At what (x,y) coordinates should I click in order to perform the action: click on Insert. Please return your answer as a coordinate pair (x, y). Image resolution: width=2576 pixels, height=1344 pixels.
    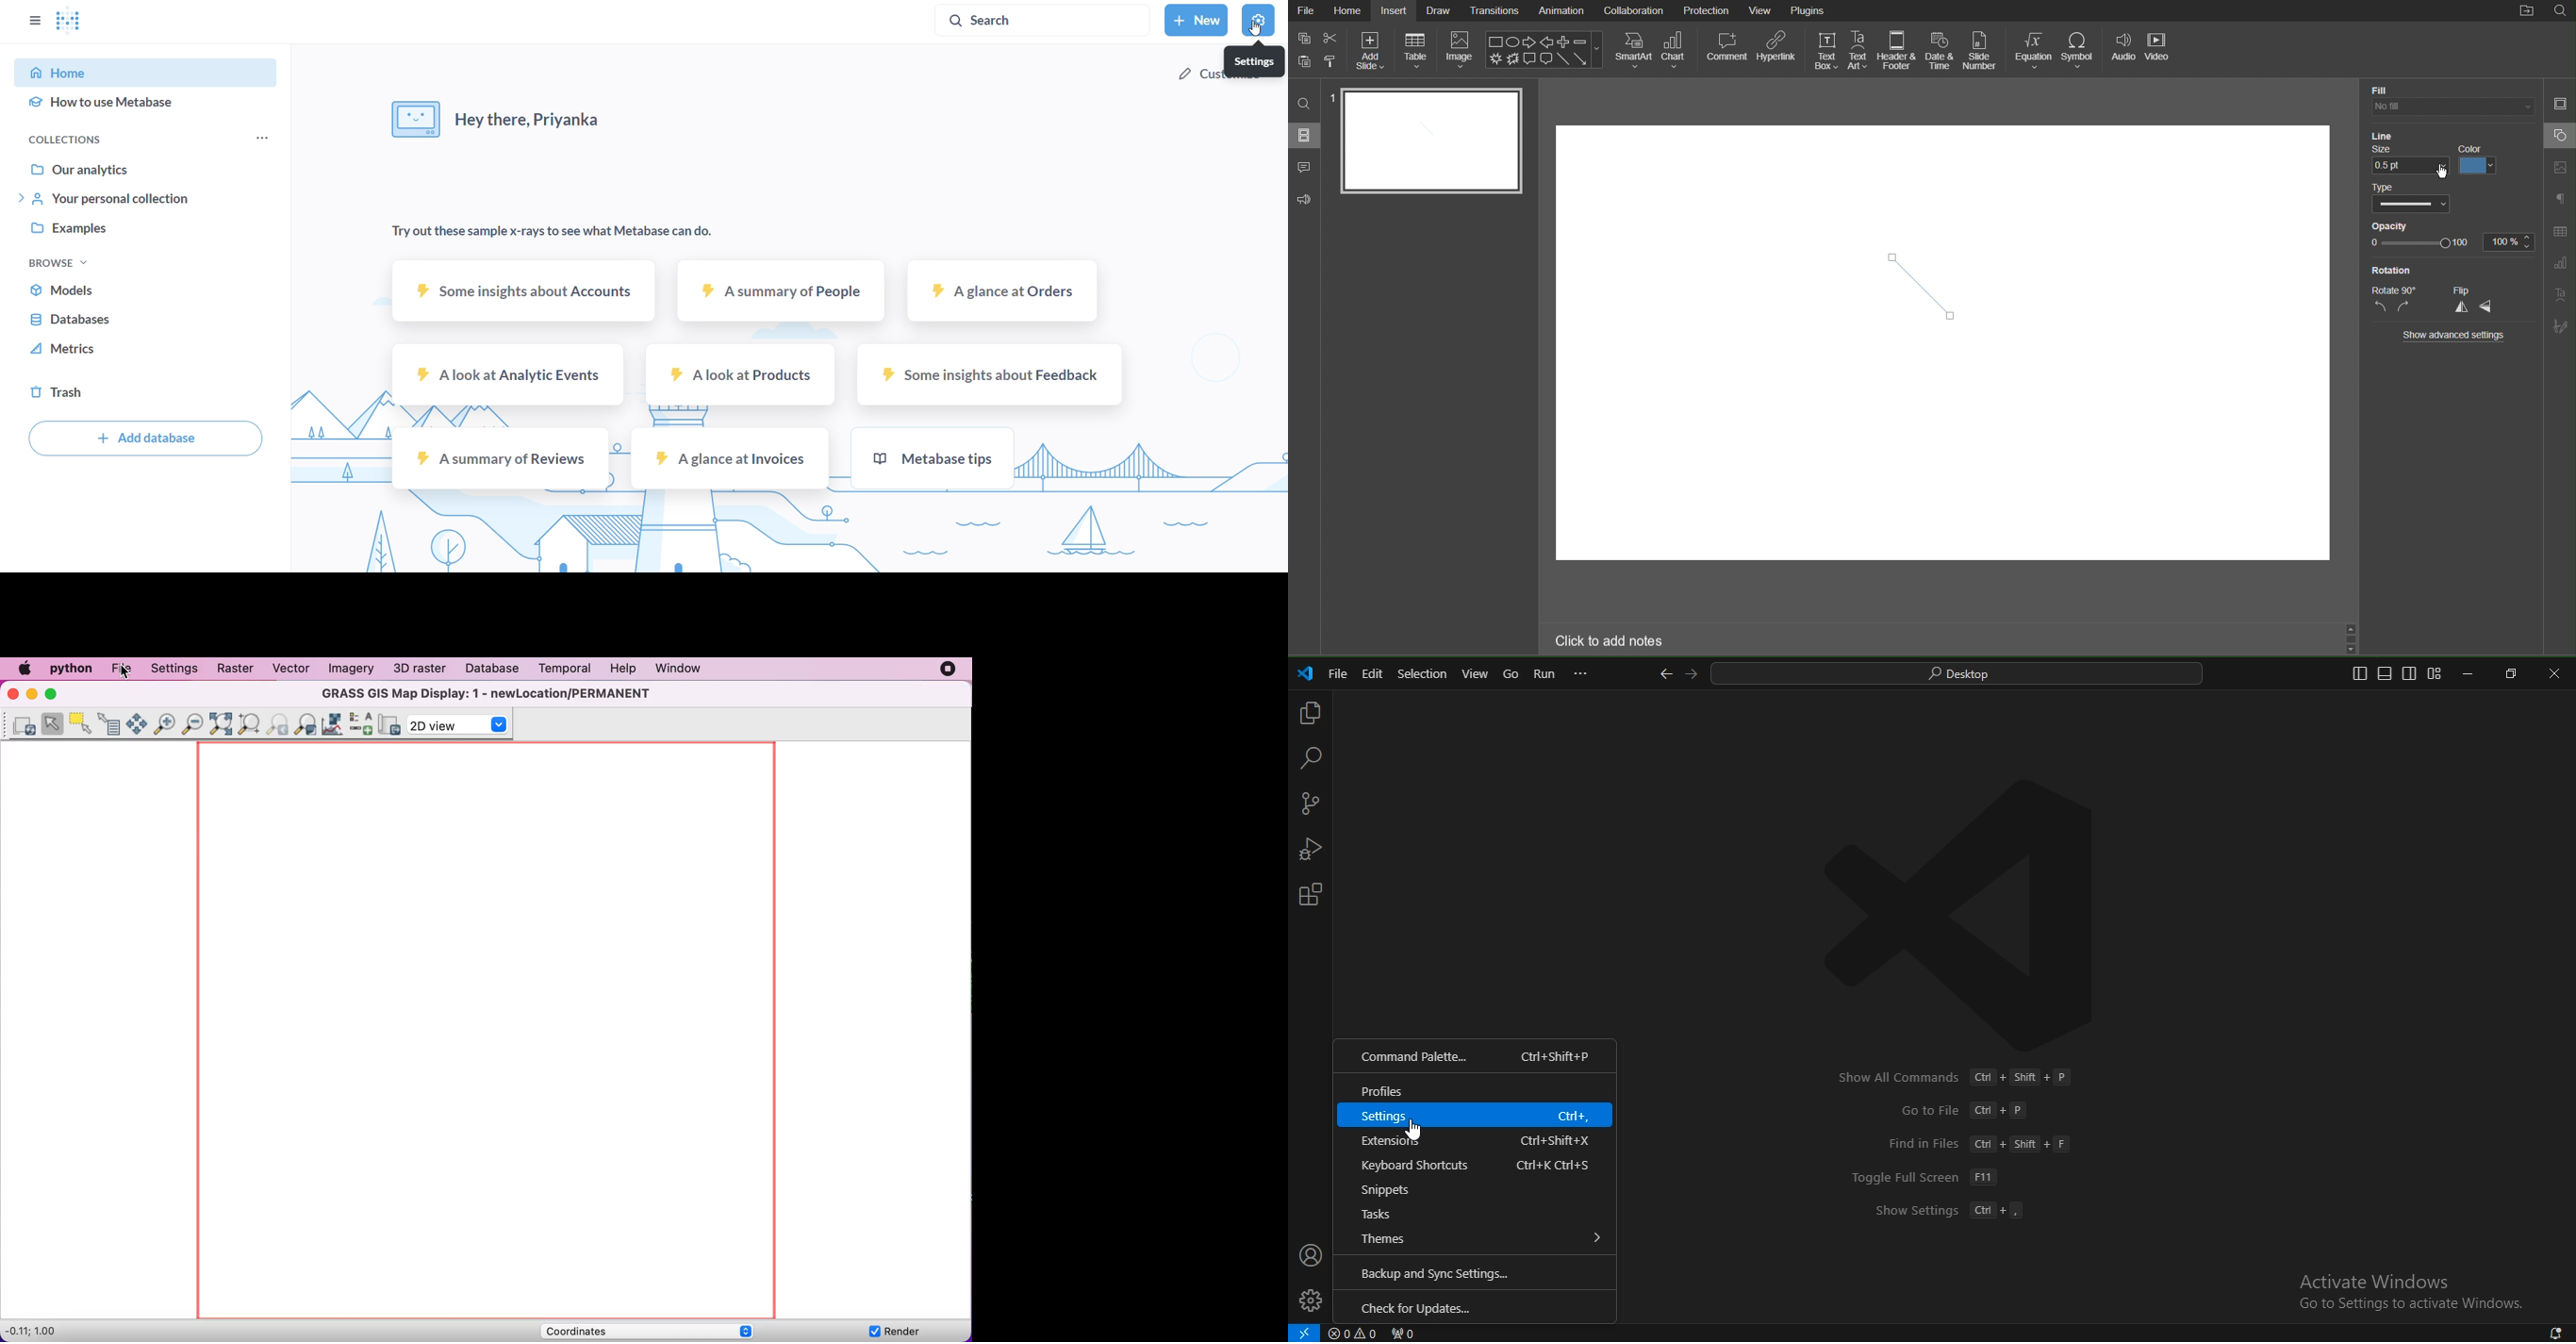
    Looking at the image, I should click on (1393, 12).